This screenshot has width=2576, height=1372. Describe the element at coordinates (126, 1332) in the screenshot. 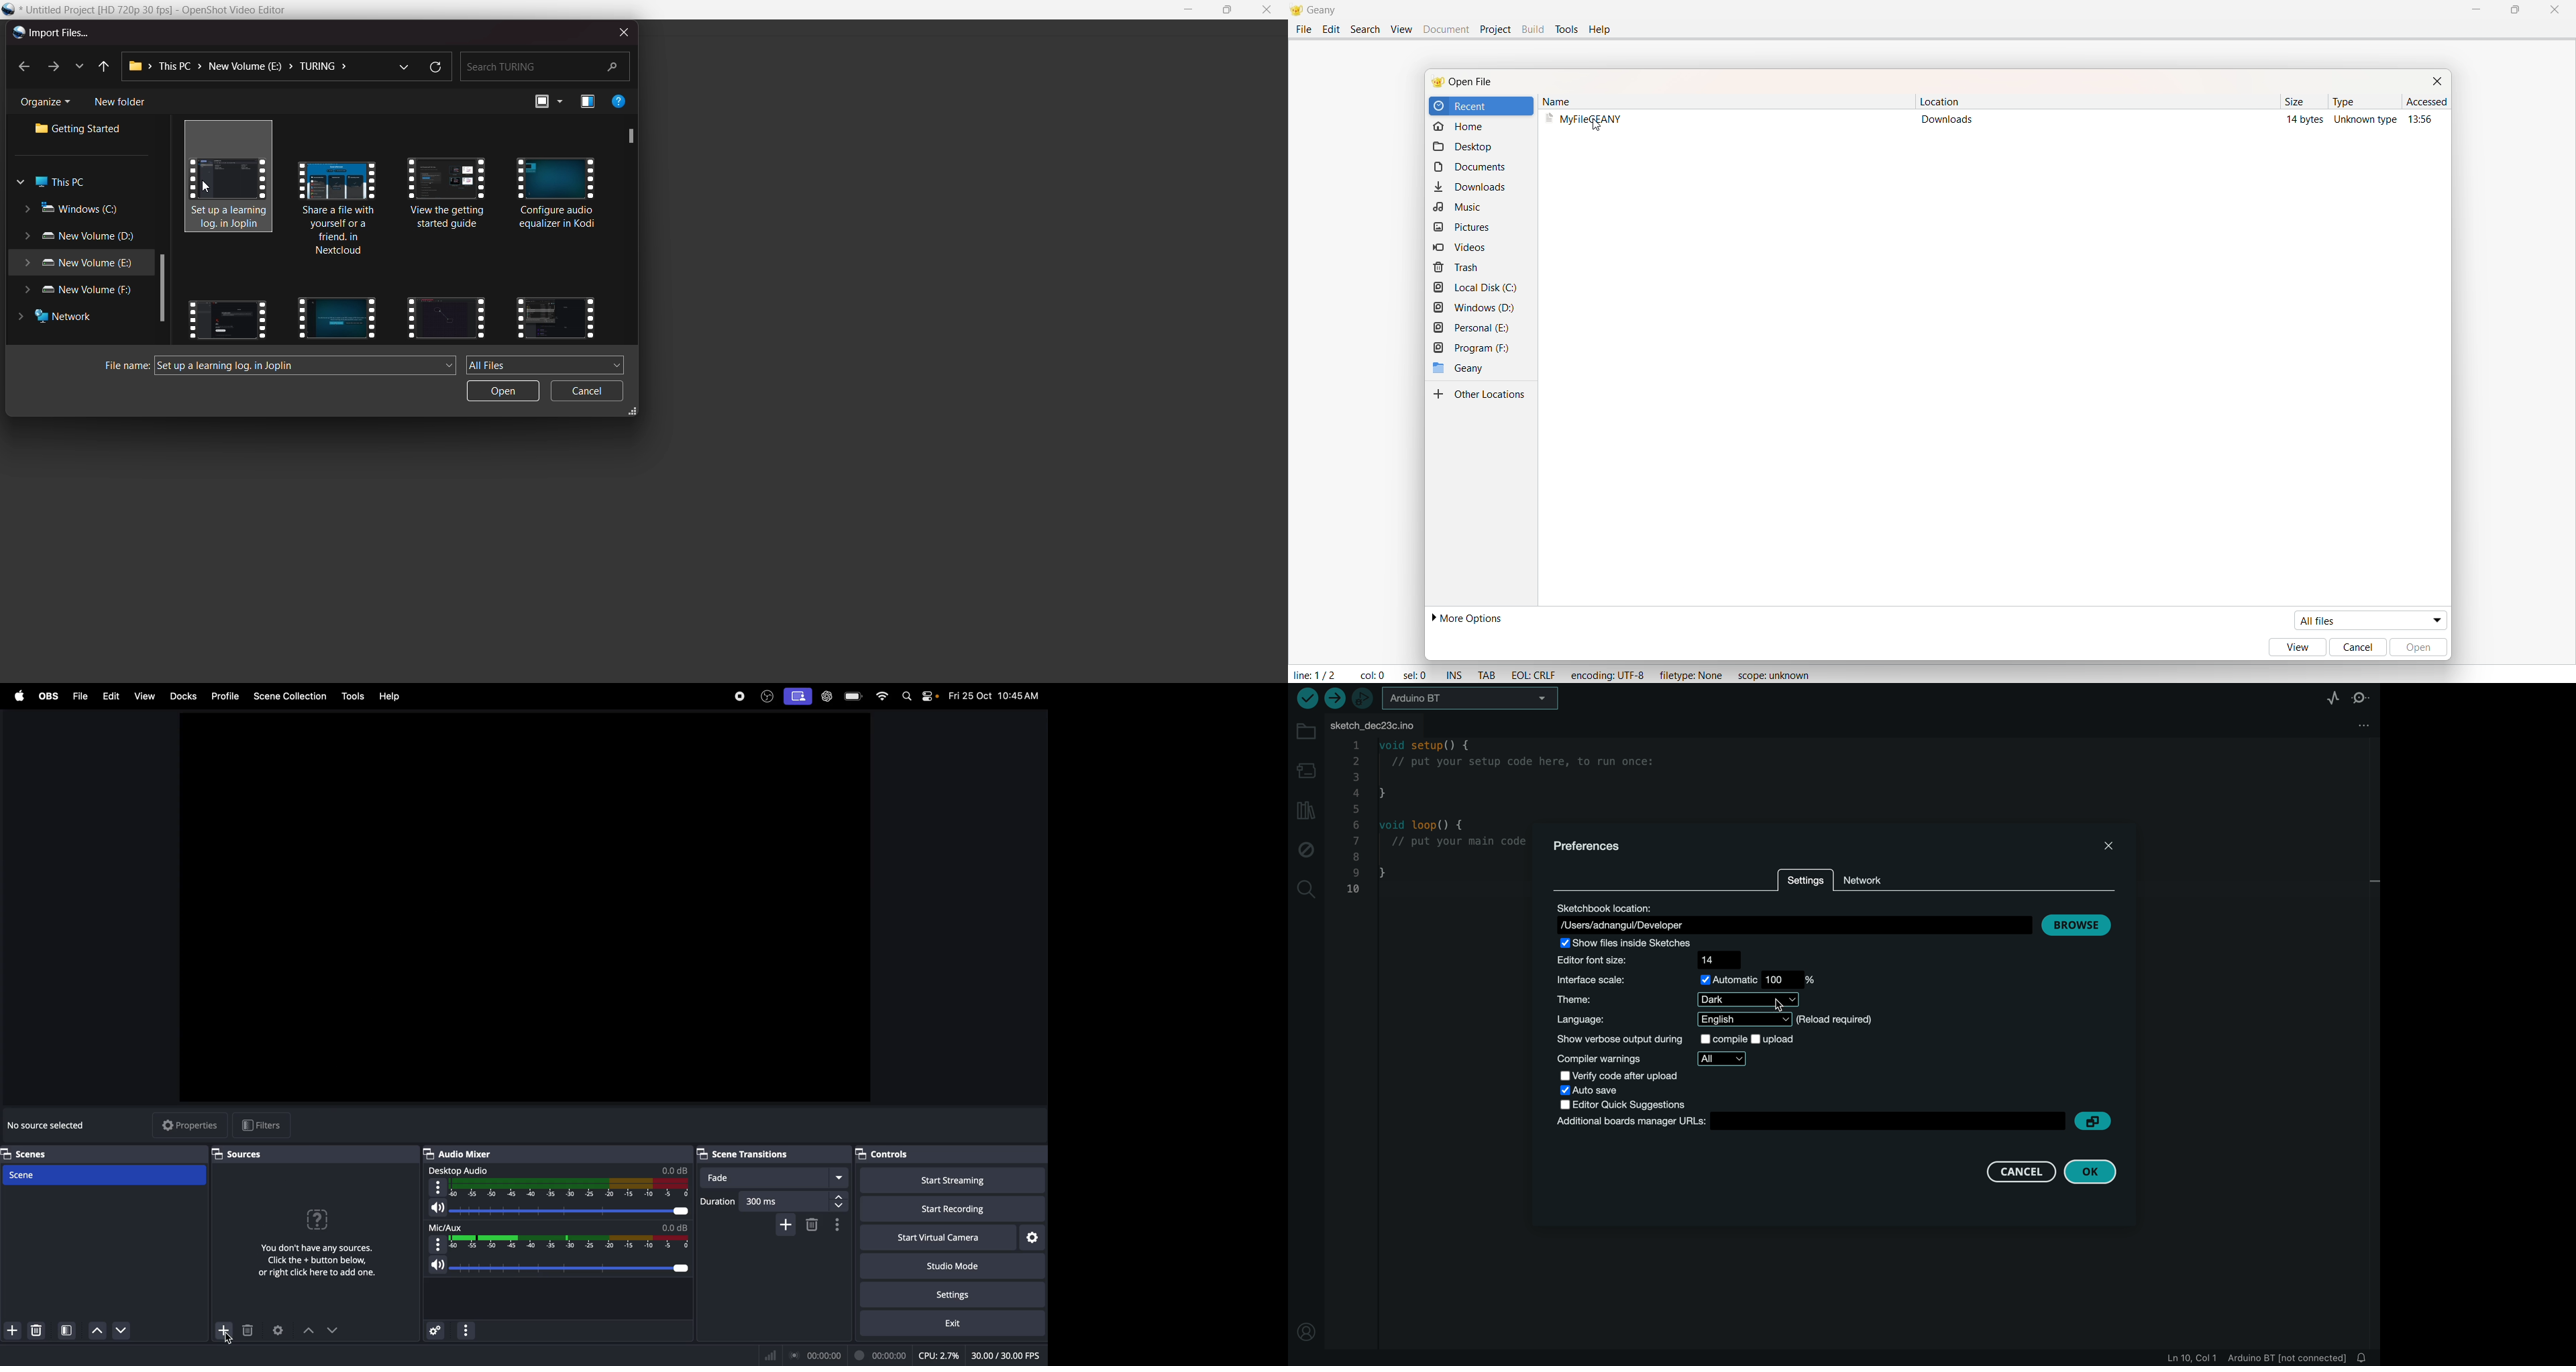

I see `Move scene up` at that location.